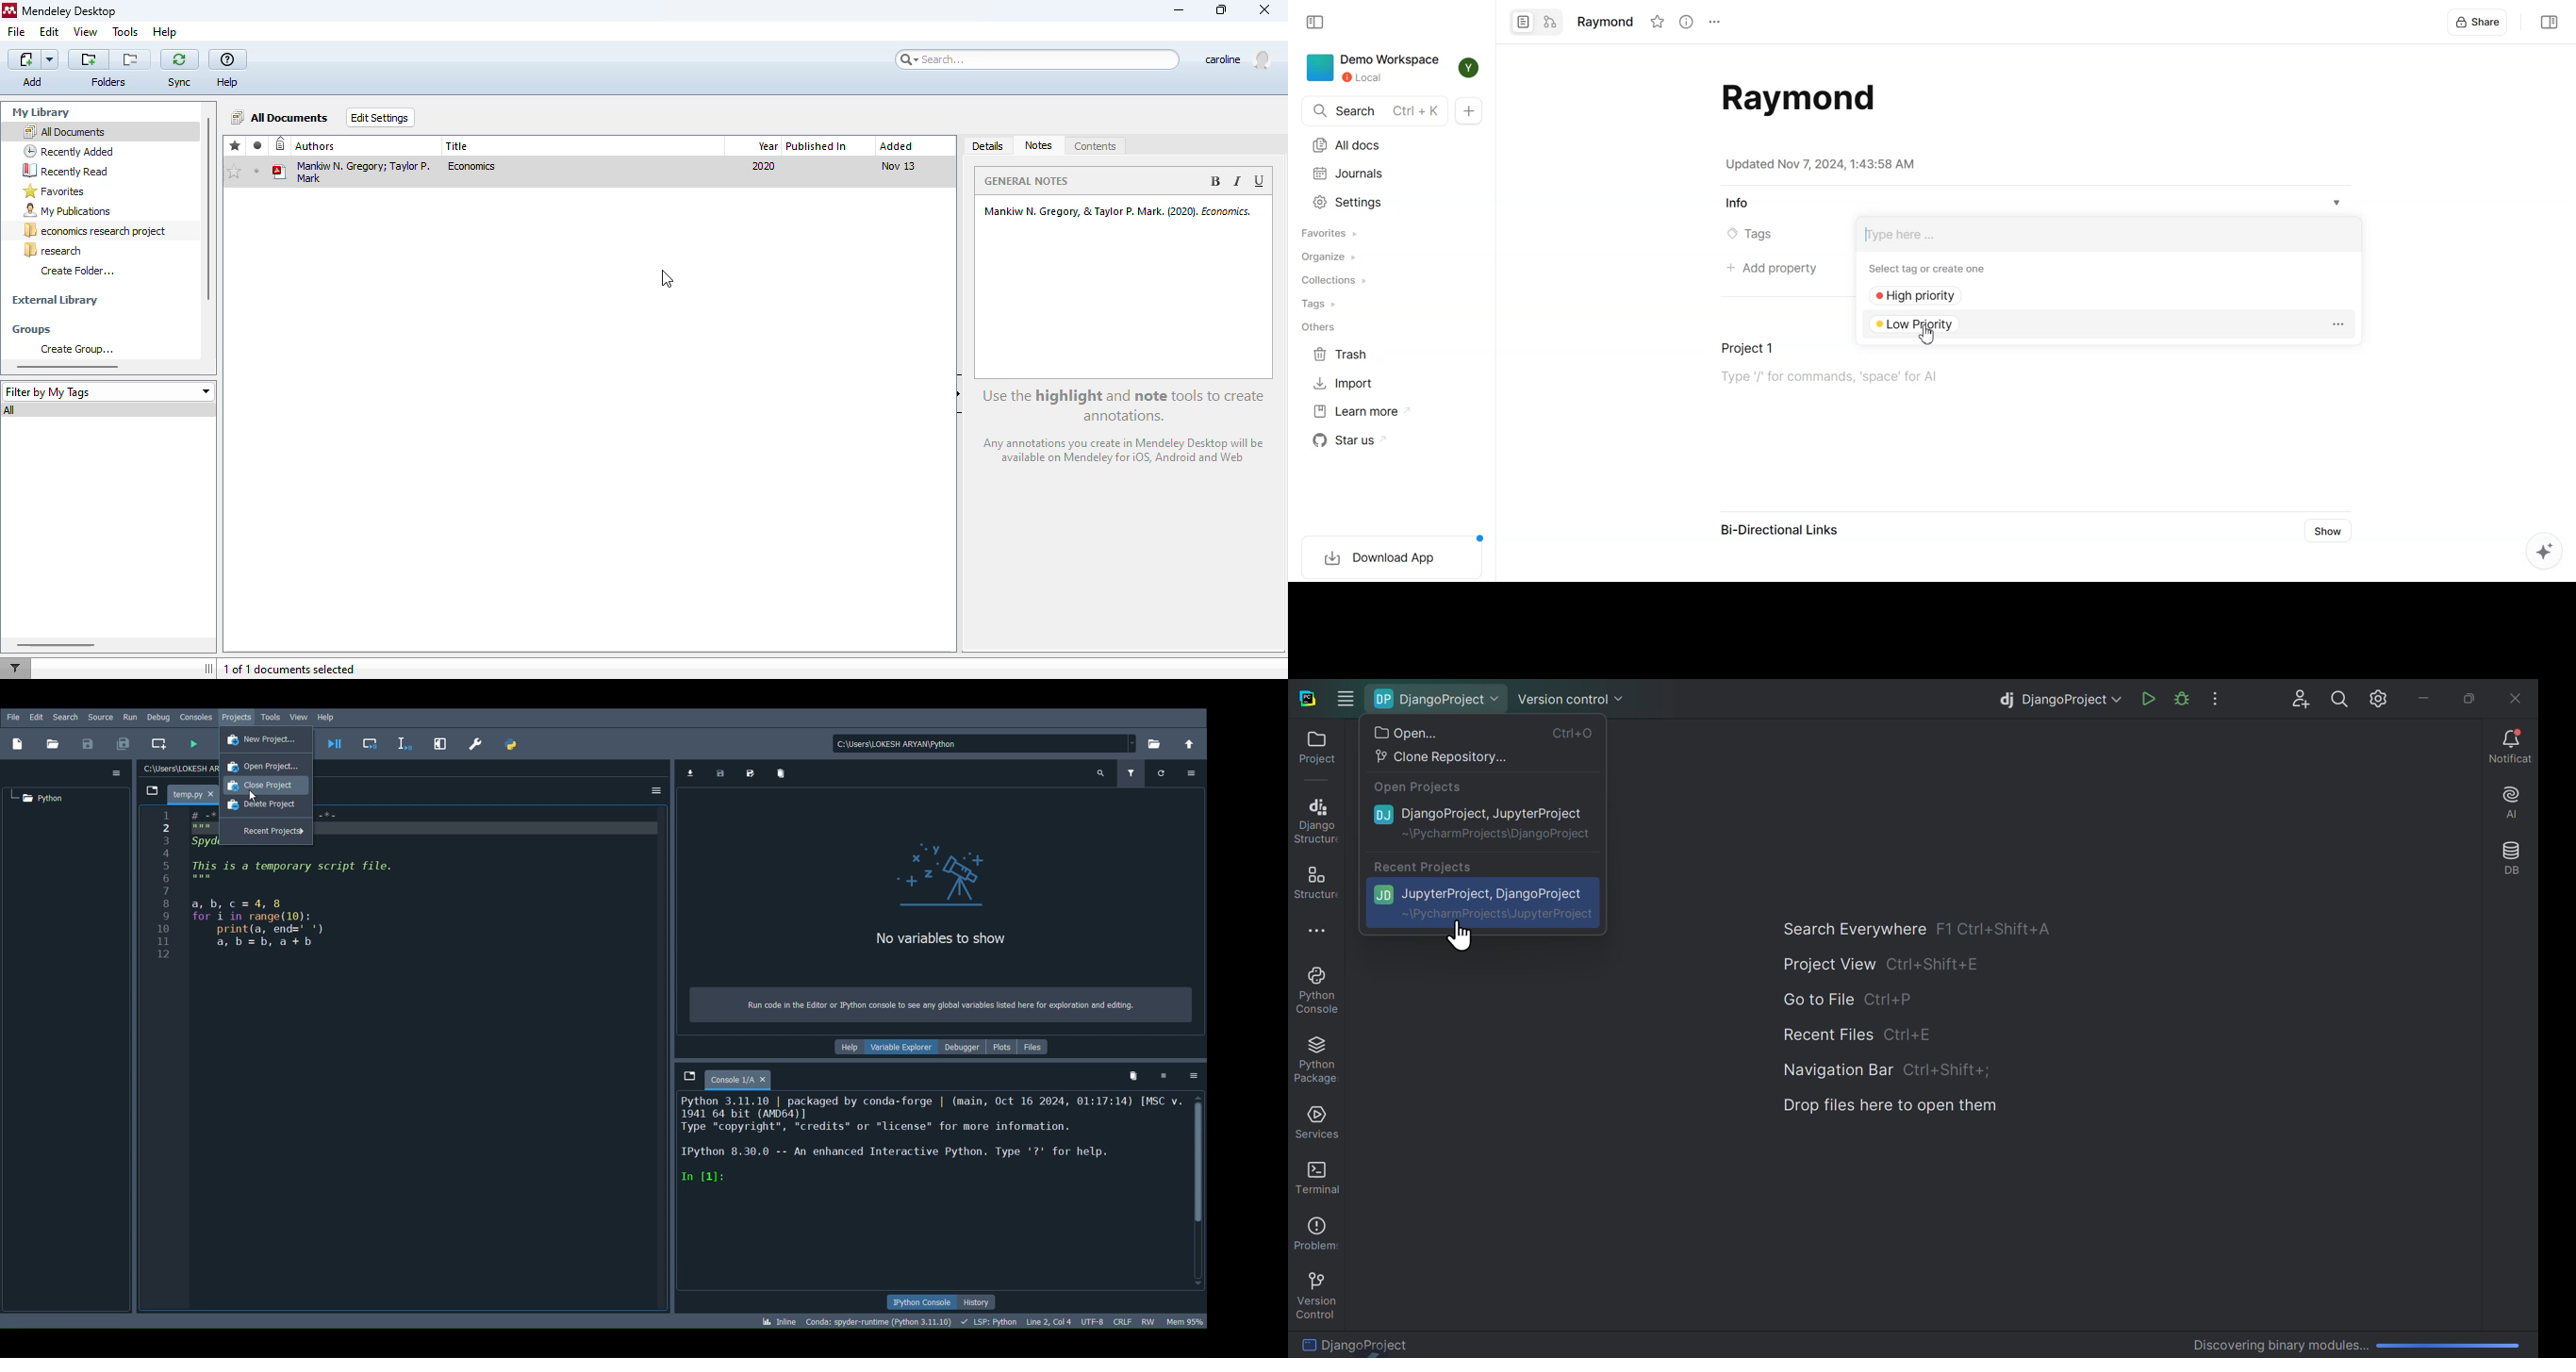  Describe the element at coordinates (65, 717) in the screenshot. I see `Search` at that location.